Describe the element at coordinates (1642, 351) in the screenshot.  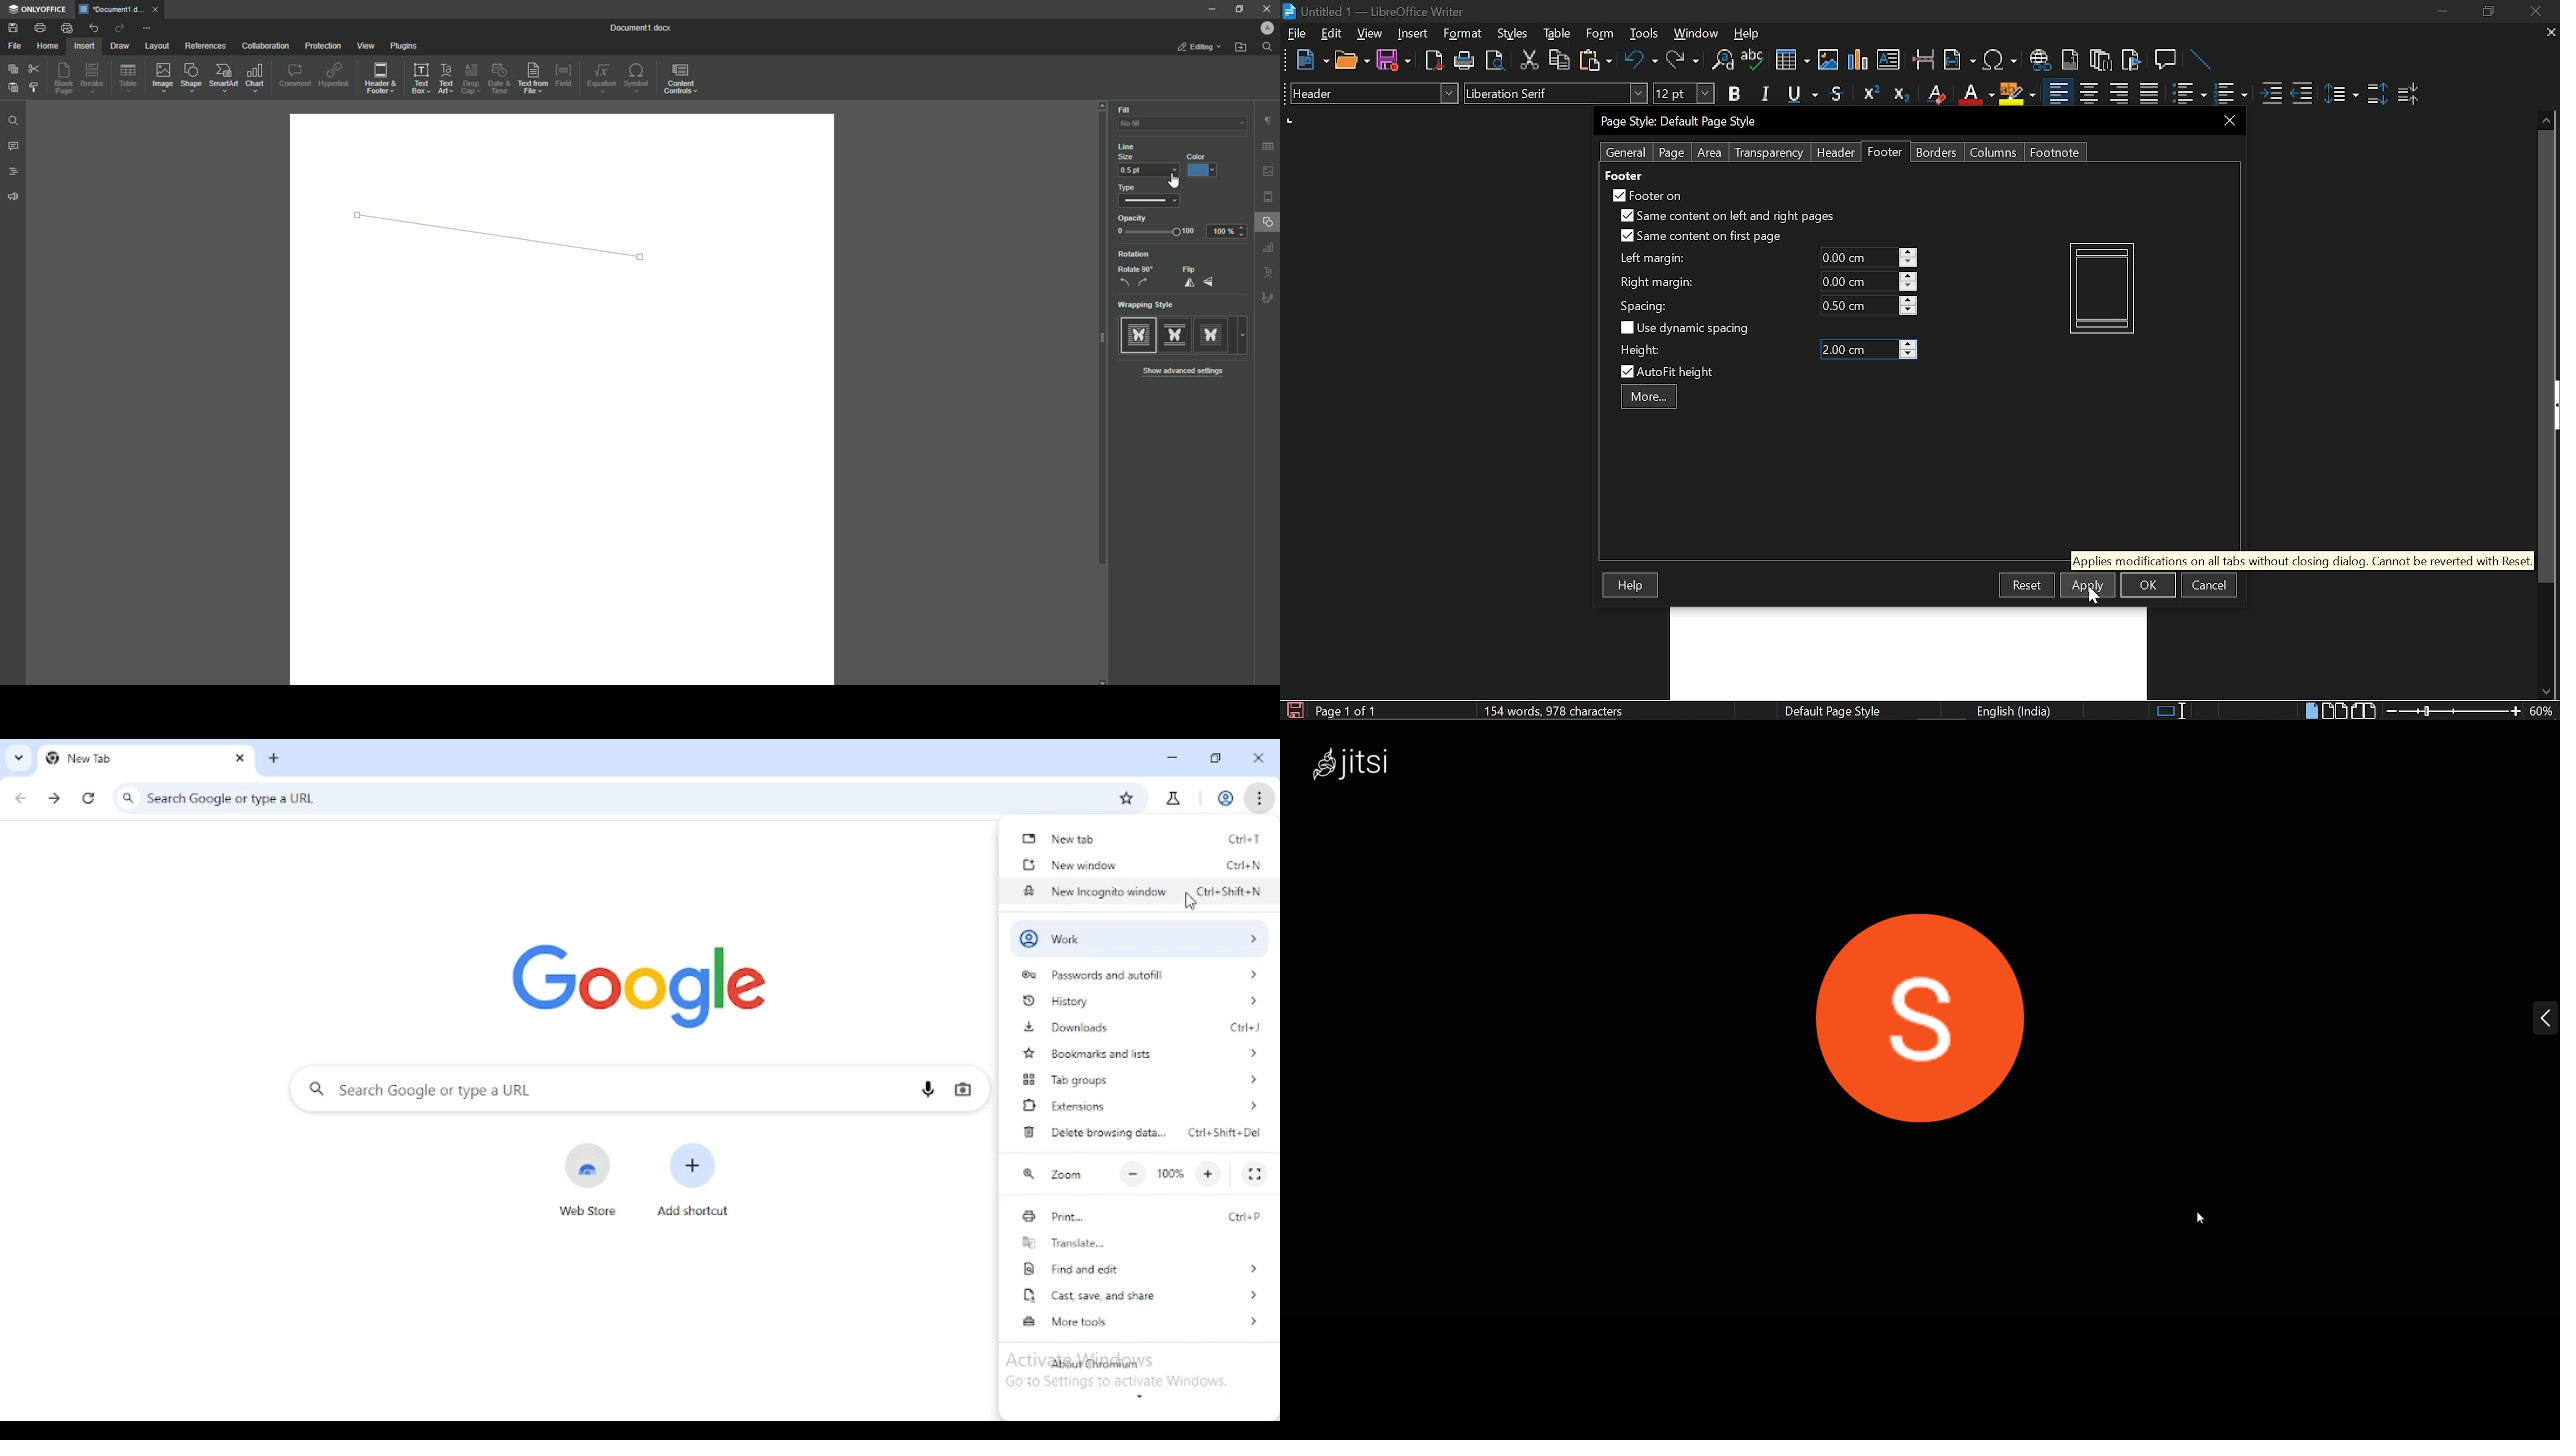
I see `height` at that location.